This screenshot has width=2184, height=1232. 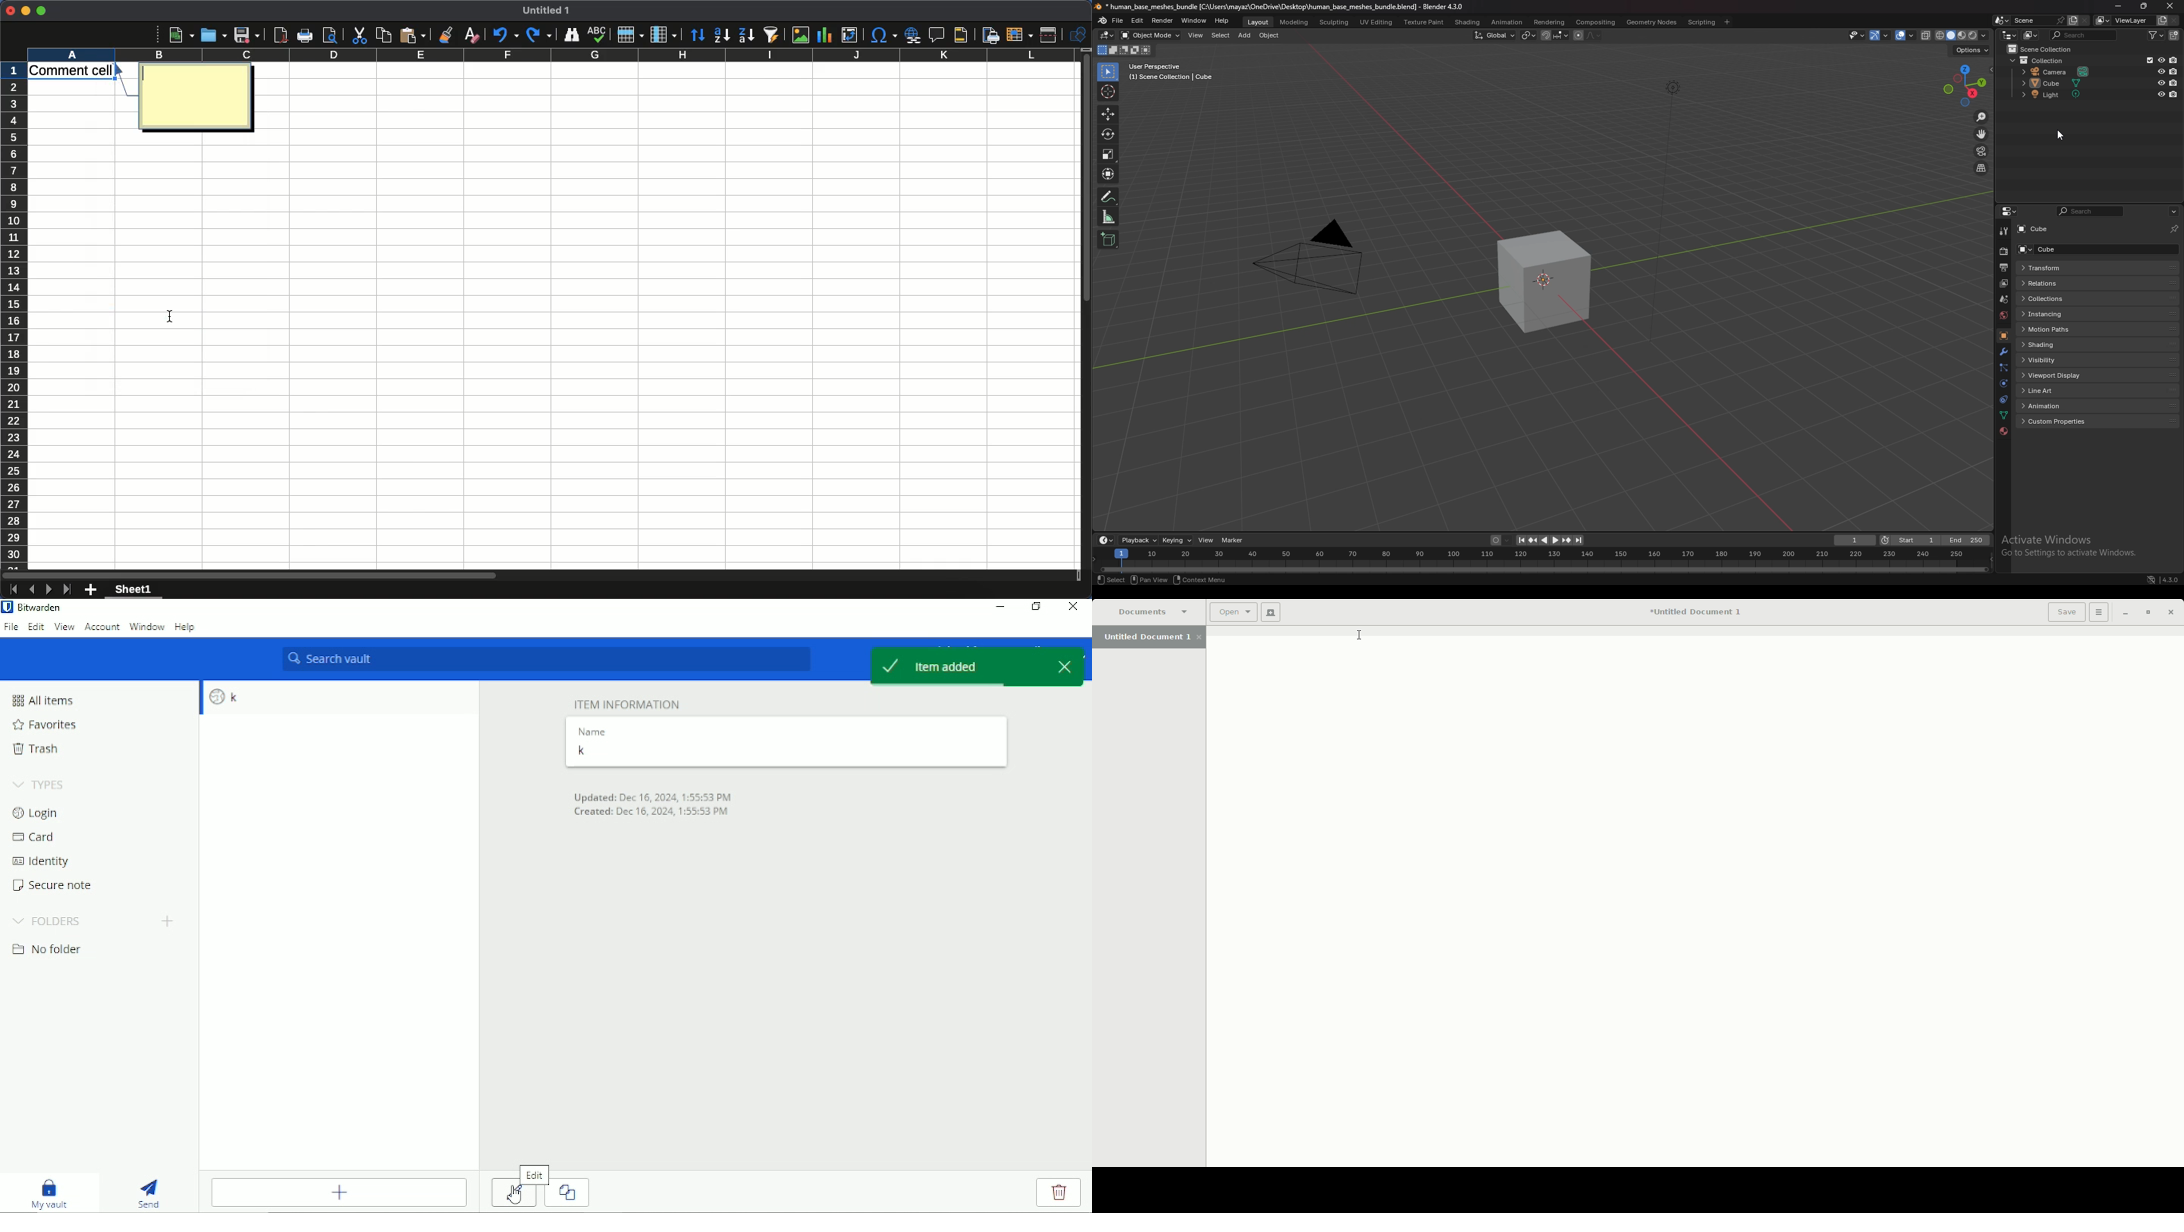 What do you see at coordinates (1270, 35) in the screenshot?
I see `object` at bounding box center [1270, 35].